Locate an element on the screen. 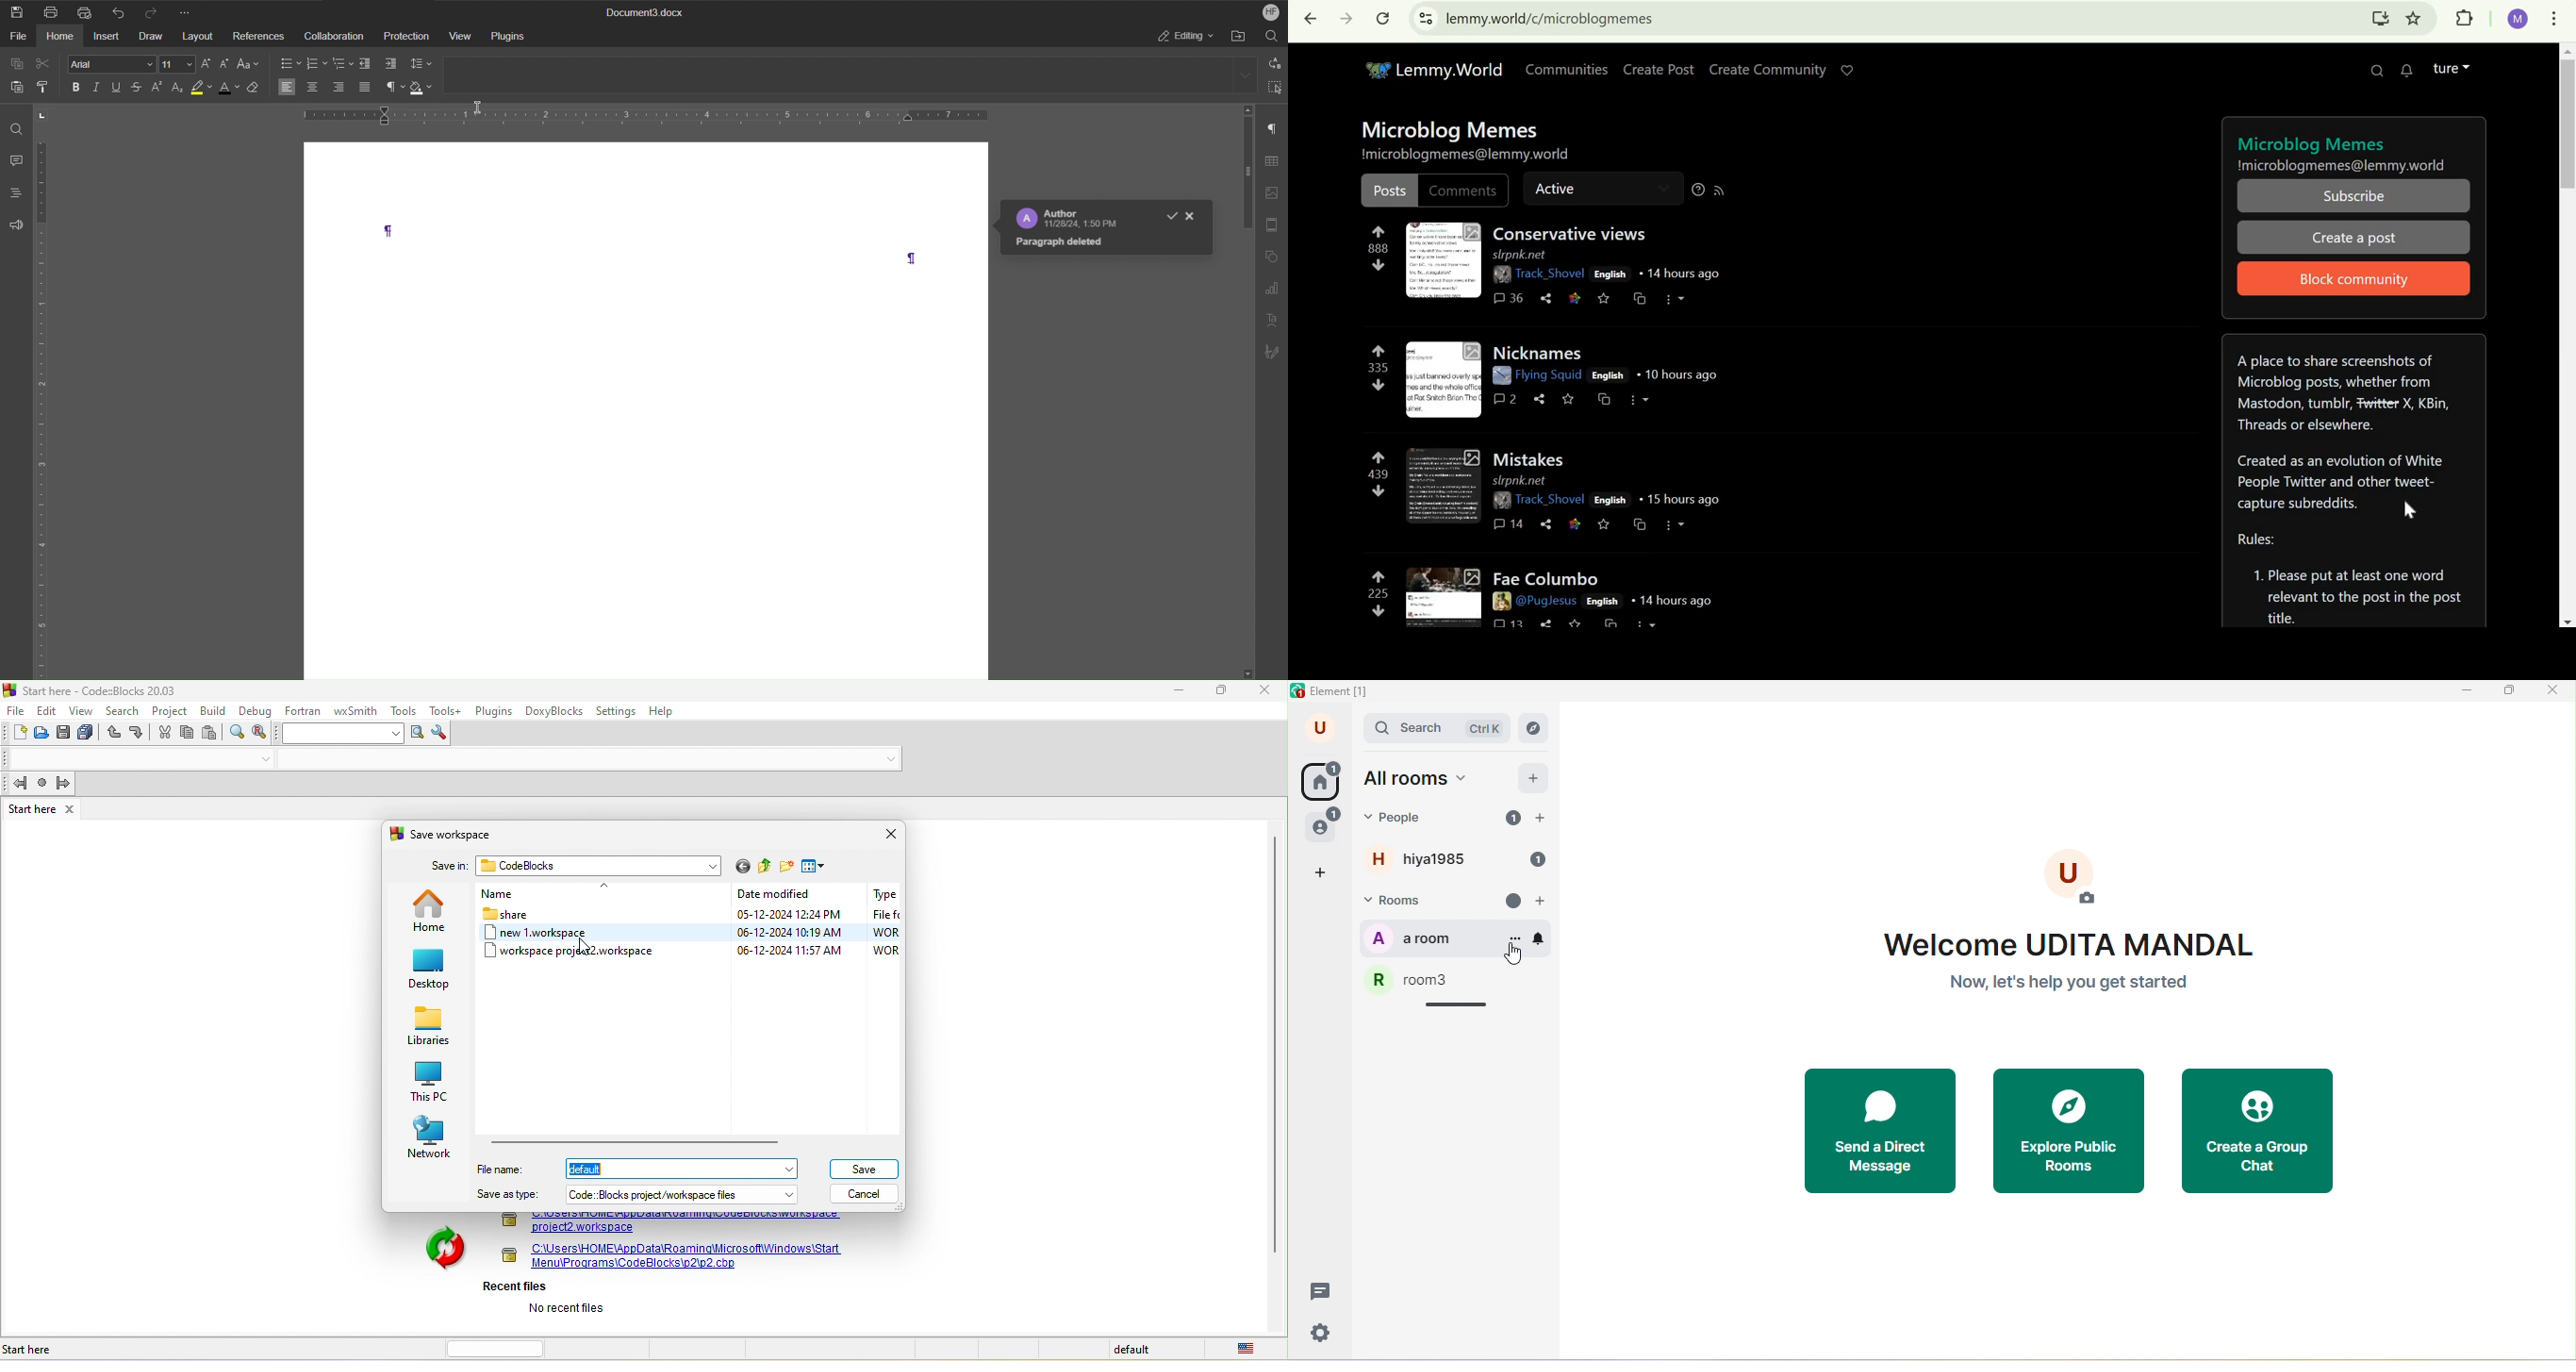  Start here - Code::Blocks 20.03 is located at coordinates (92, 689).